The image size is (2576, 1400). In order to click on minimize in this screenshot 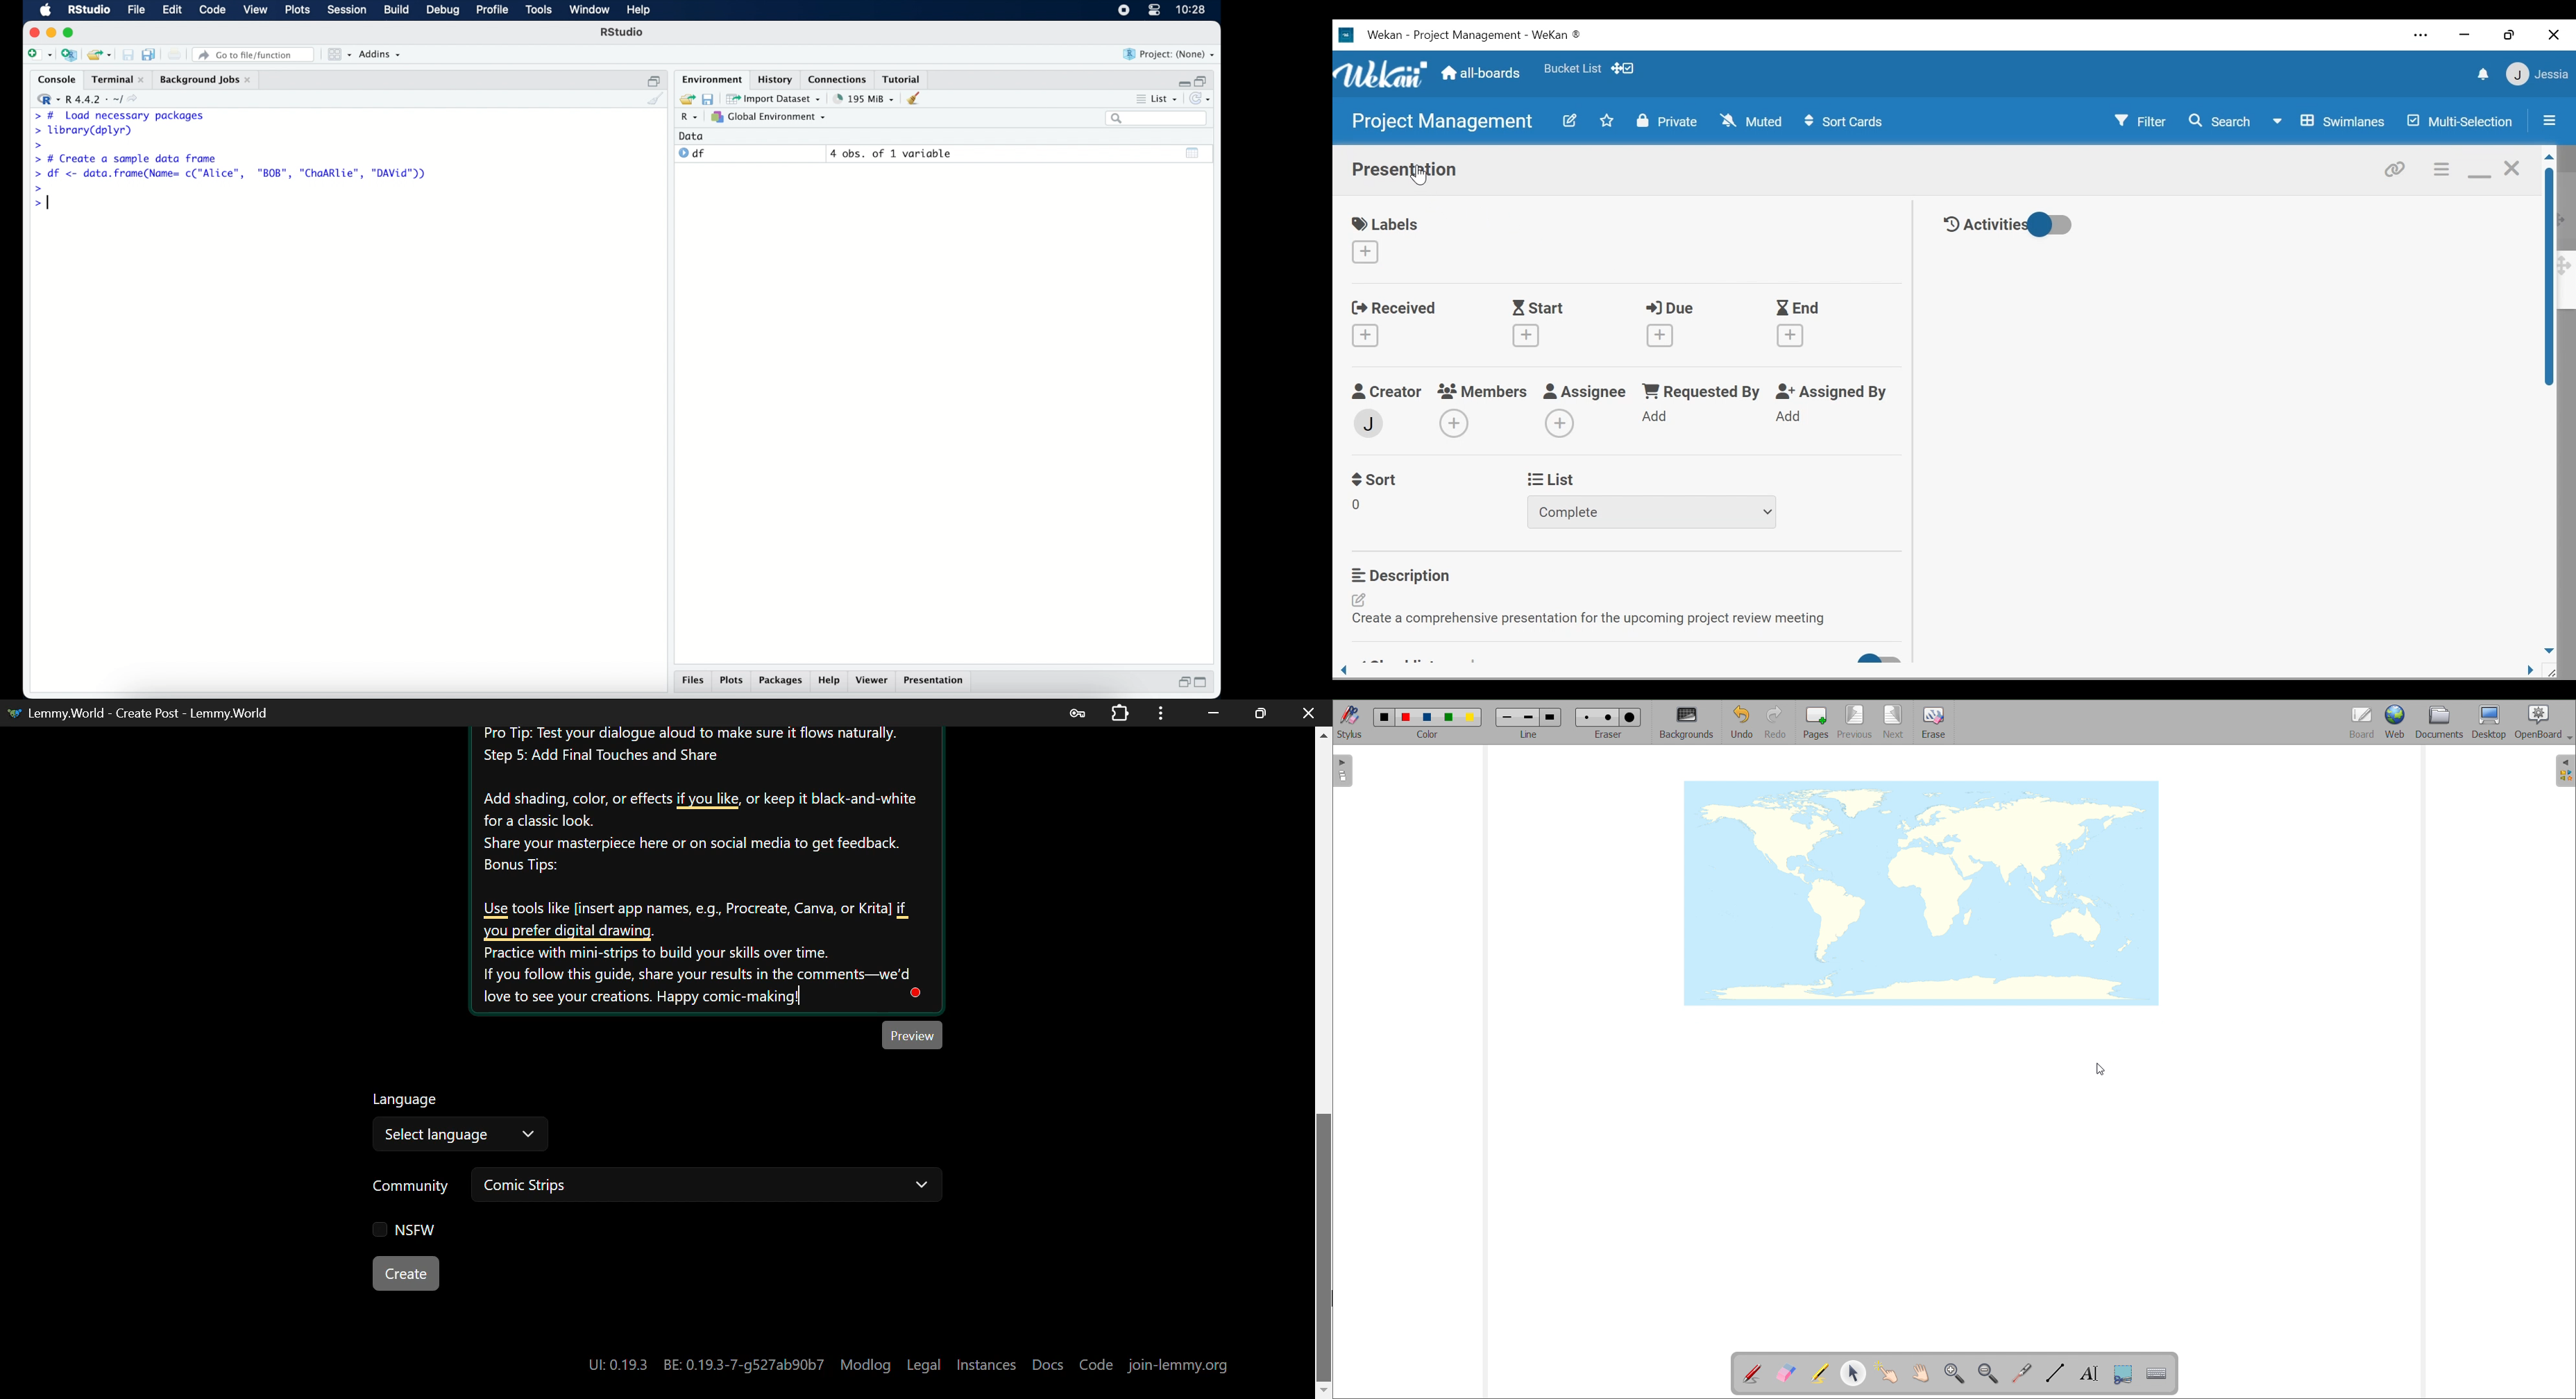, I will do `click(1182, 80)`.